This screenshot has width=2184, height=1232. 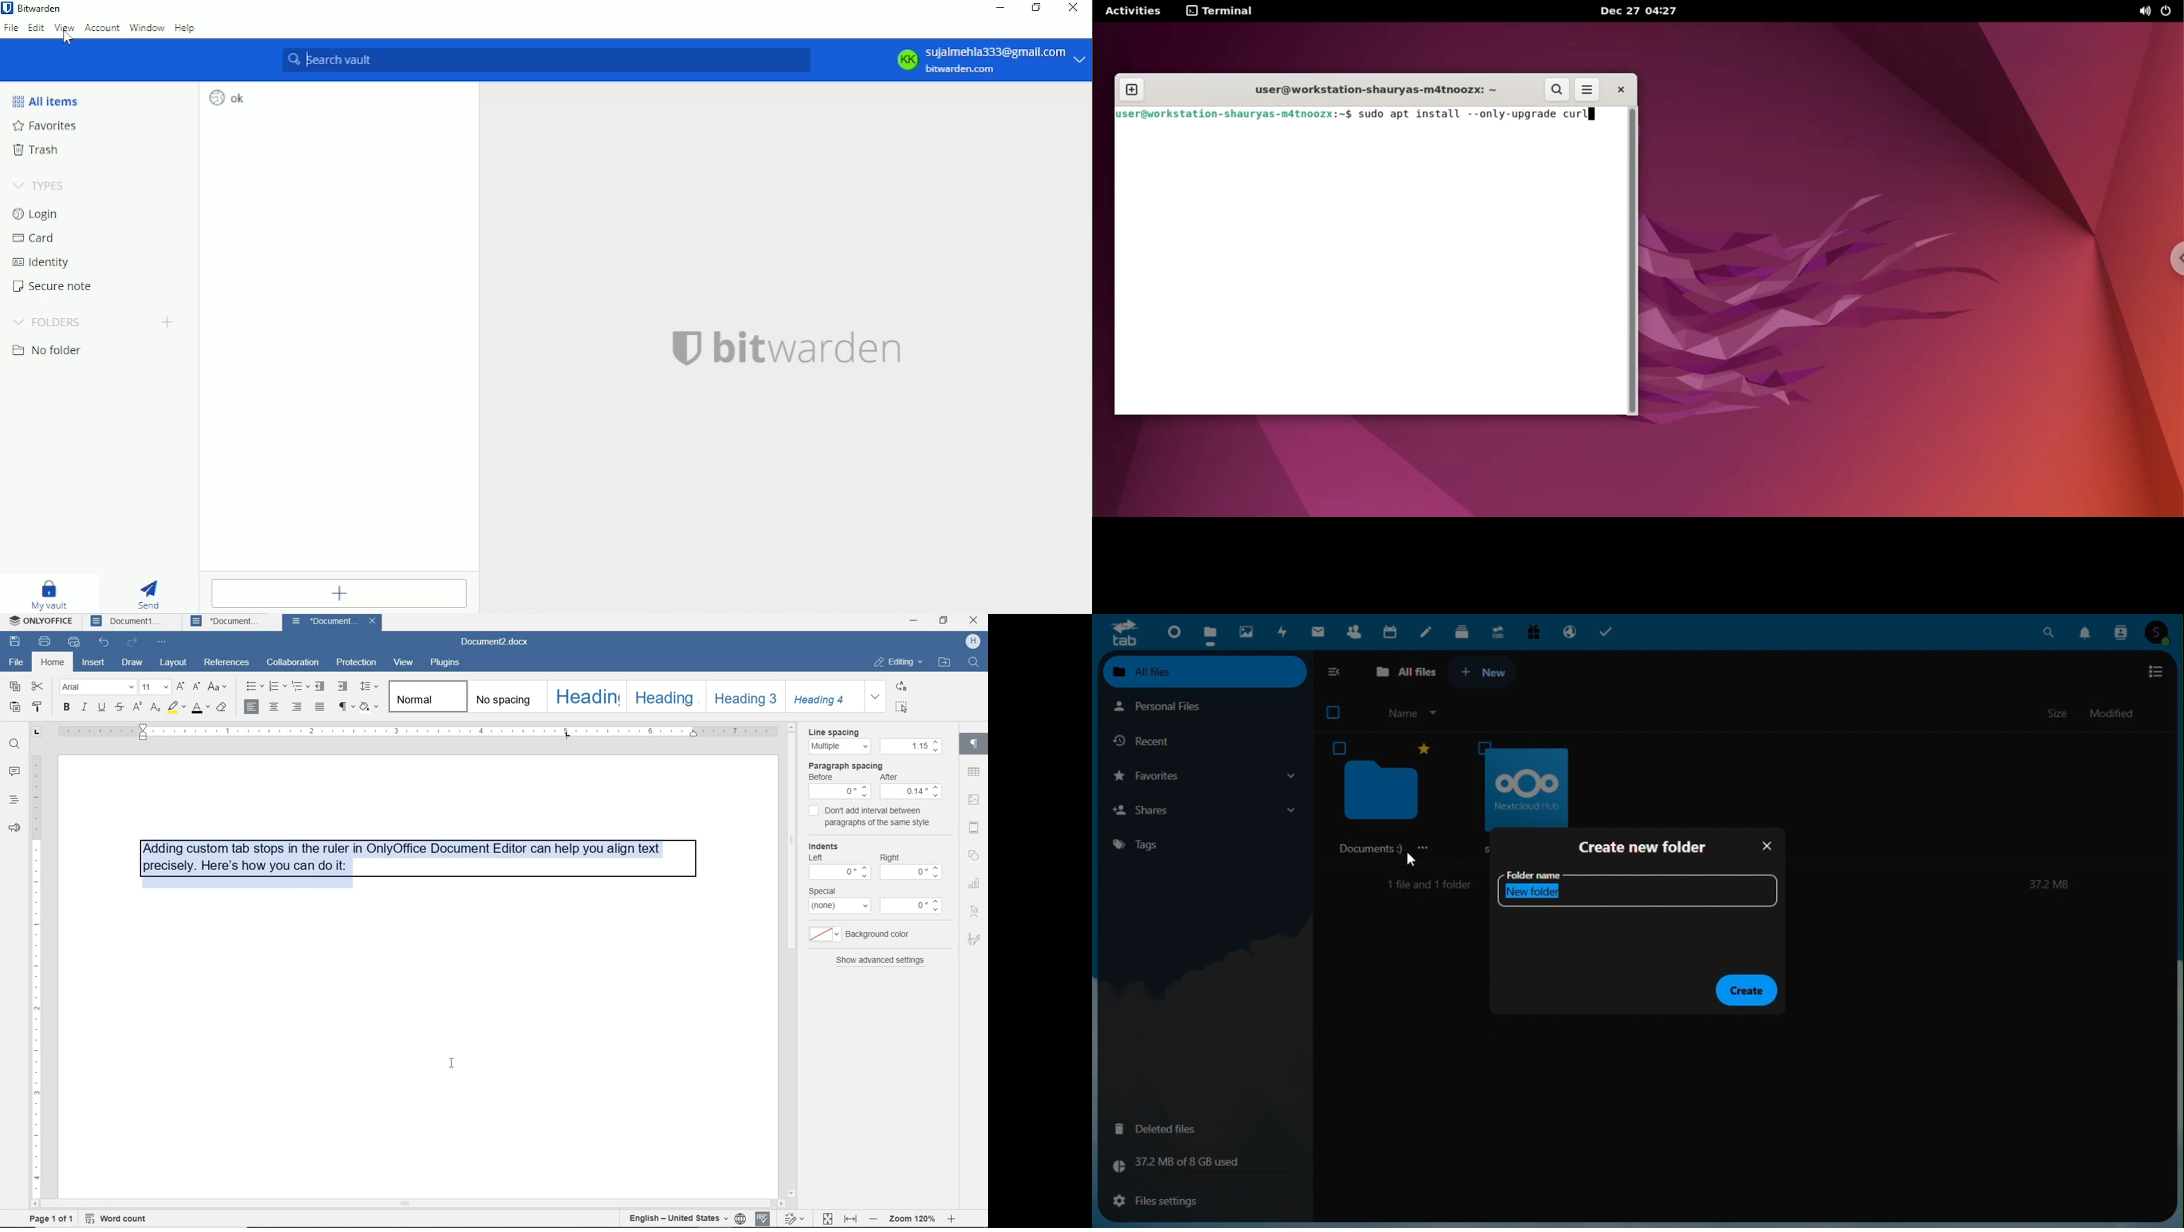 What do you see at coordinates (974, 772) in the screenshot?
I see `table` at bounding box center [974, 772].